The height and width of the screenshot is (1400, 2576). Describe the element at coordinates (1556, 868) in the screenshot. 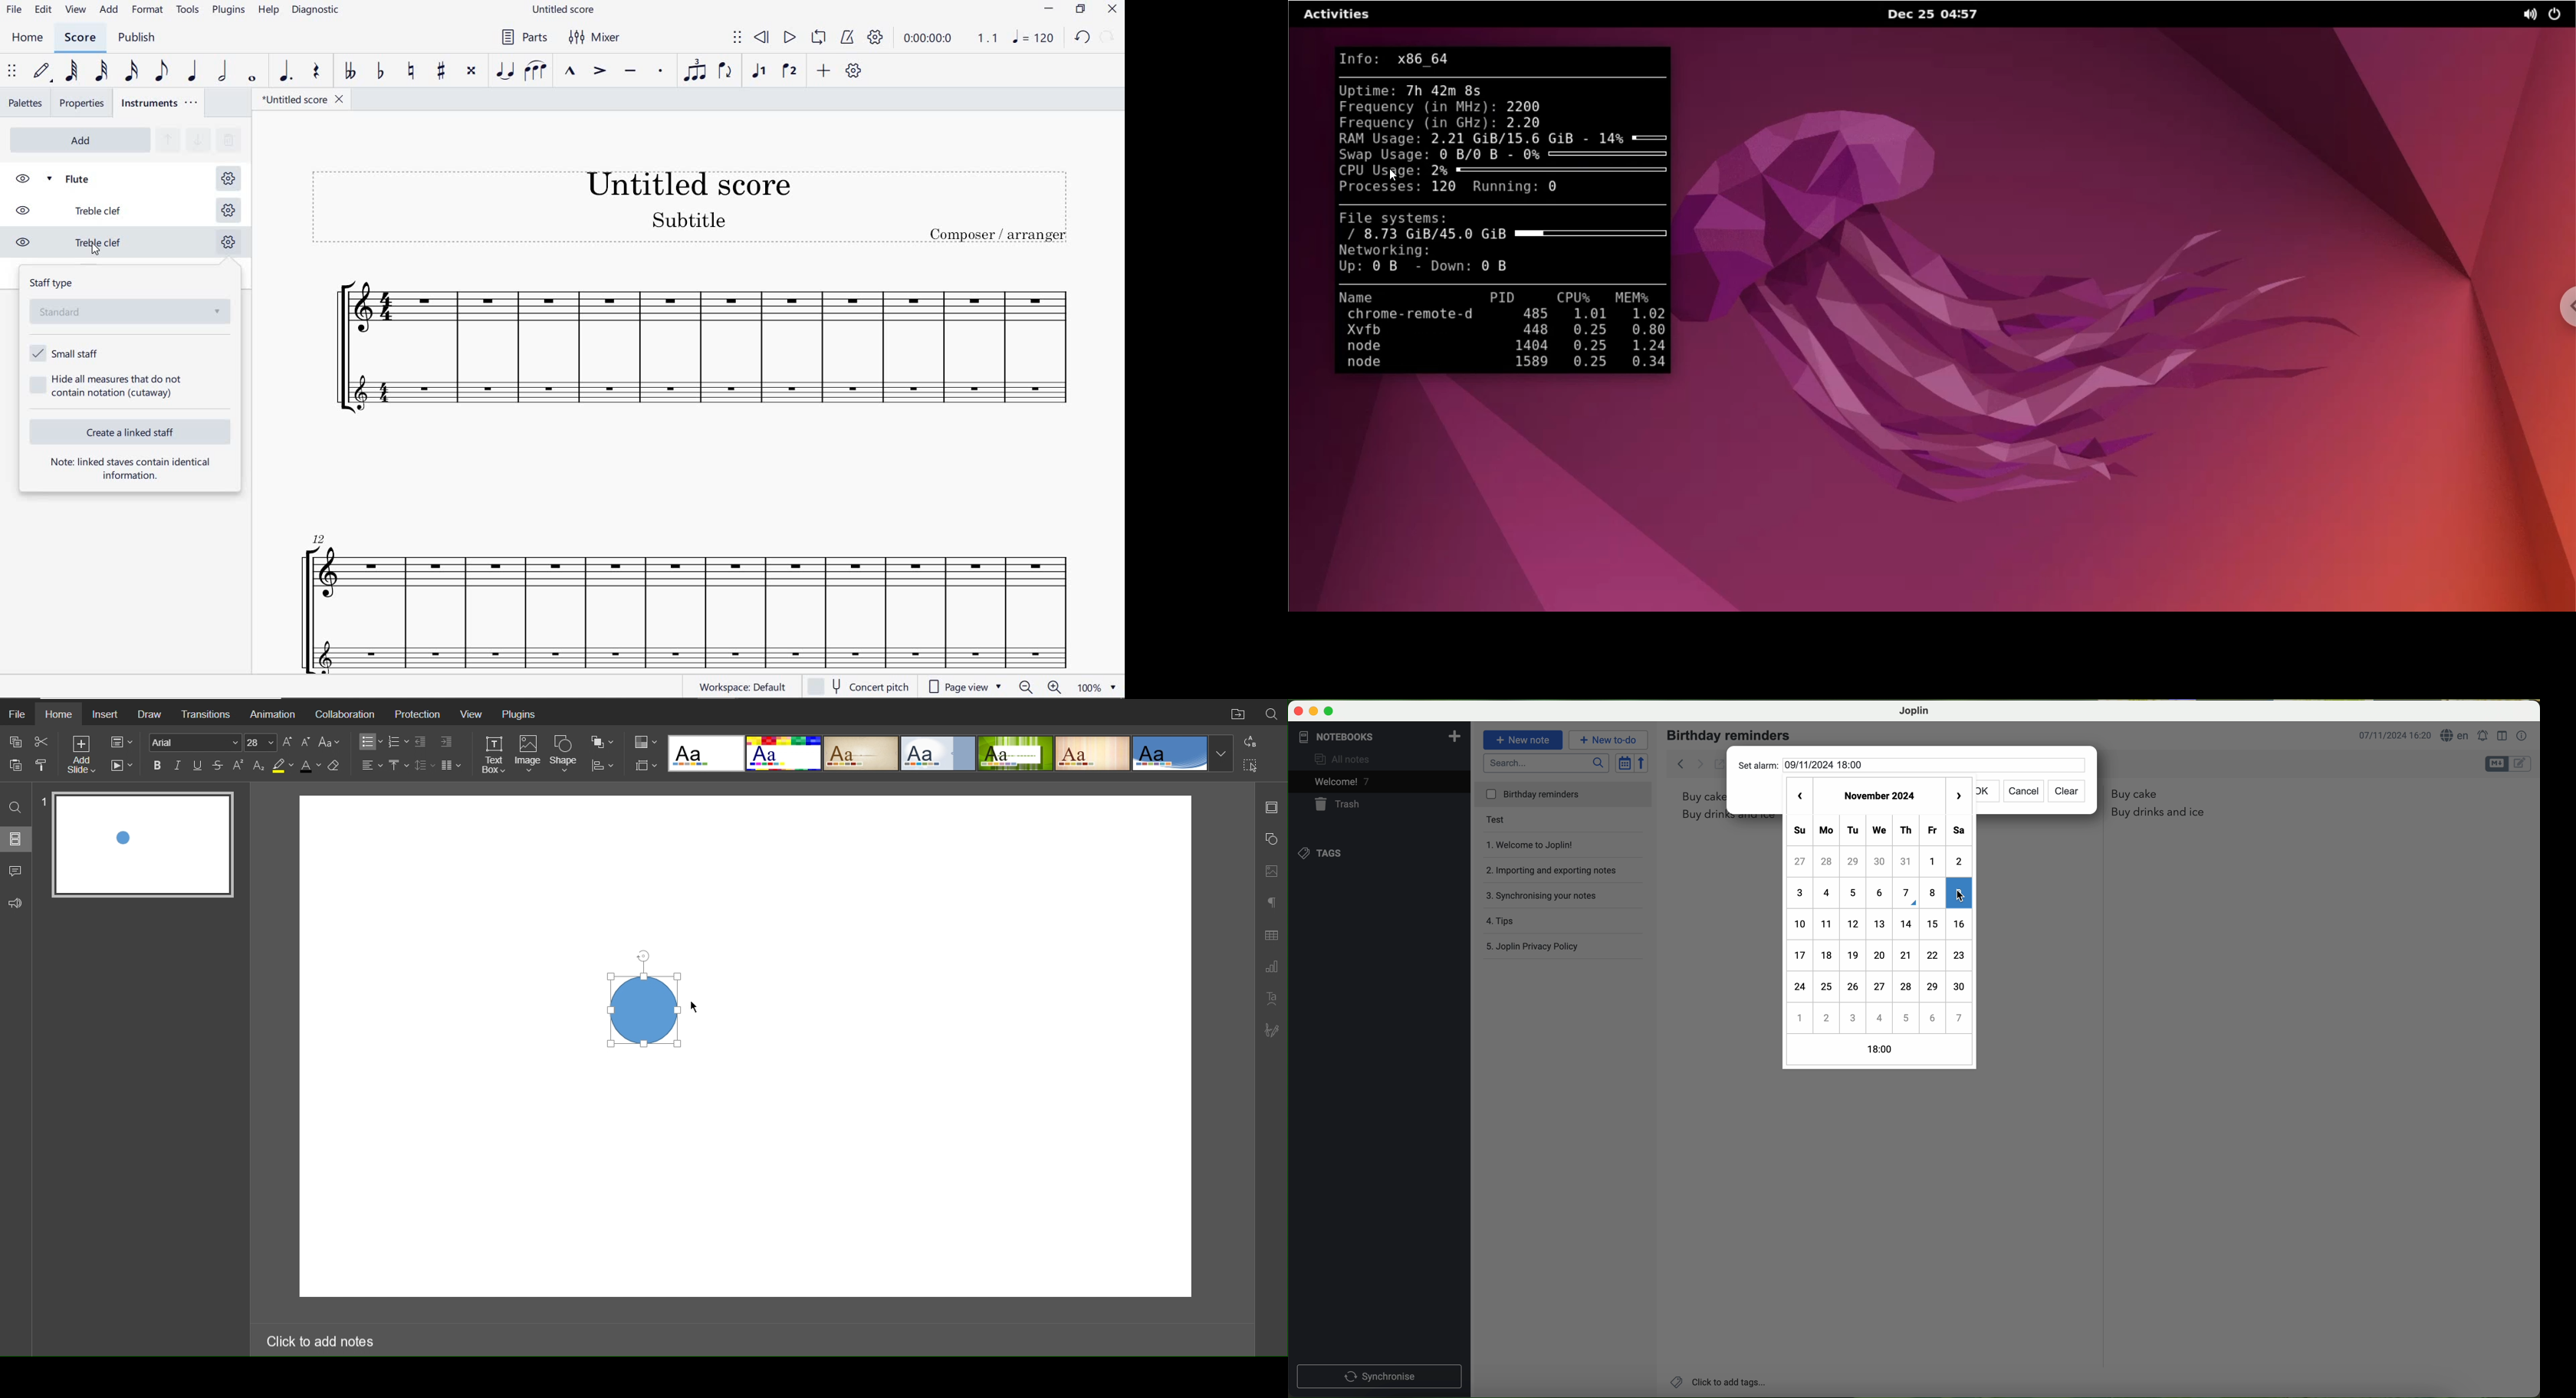

I see `importing and exporting notes` at that location.